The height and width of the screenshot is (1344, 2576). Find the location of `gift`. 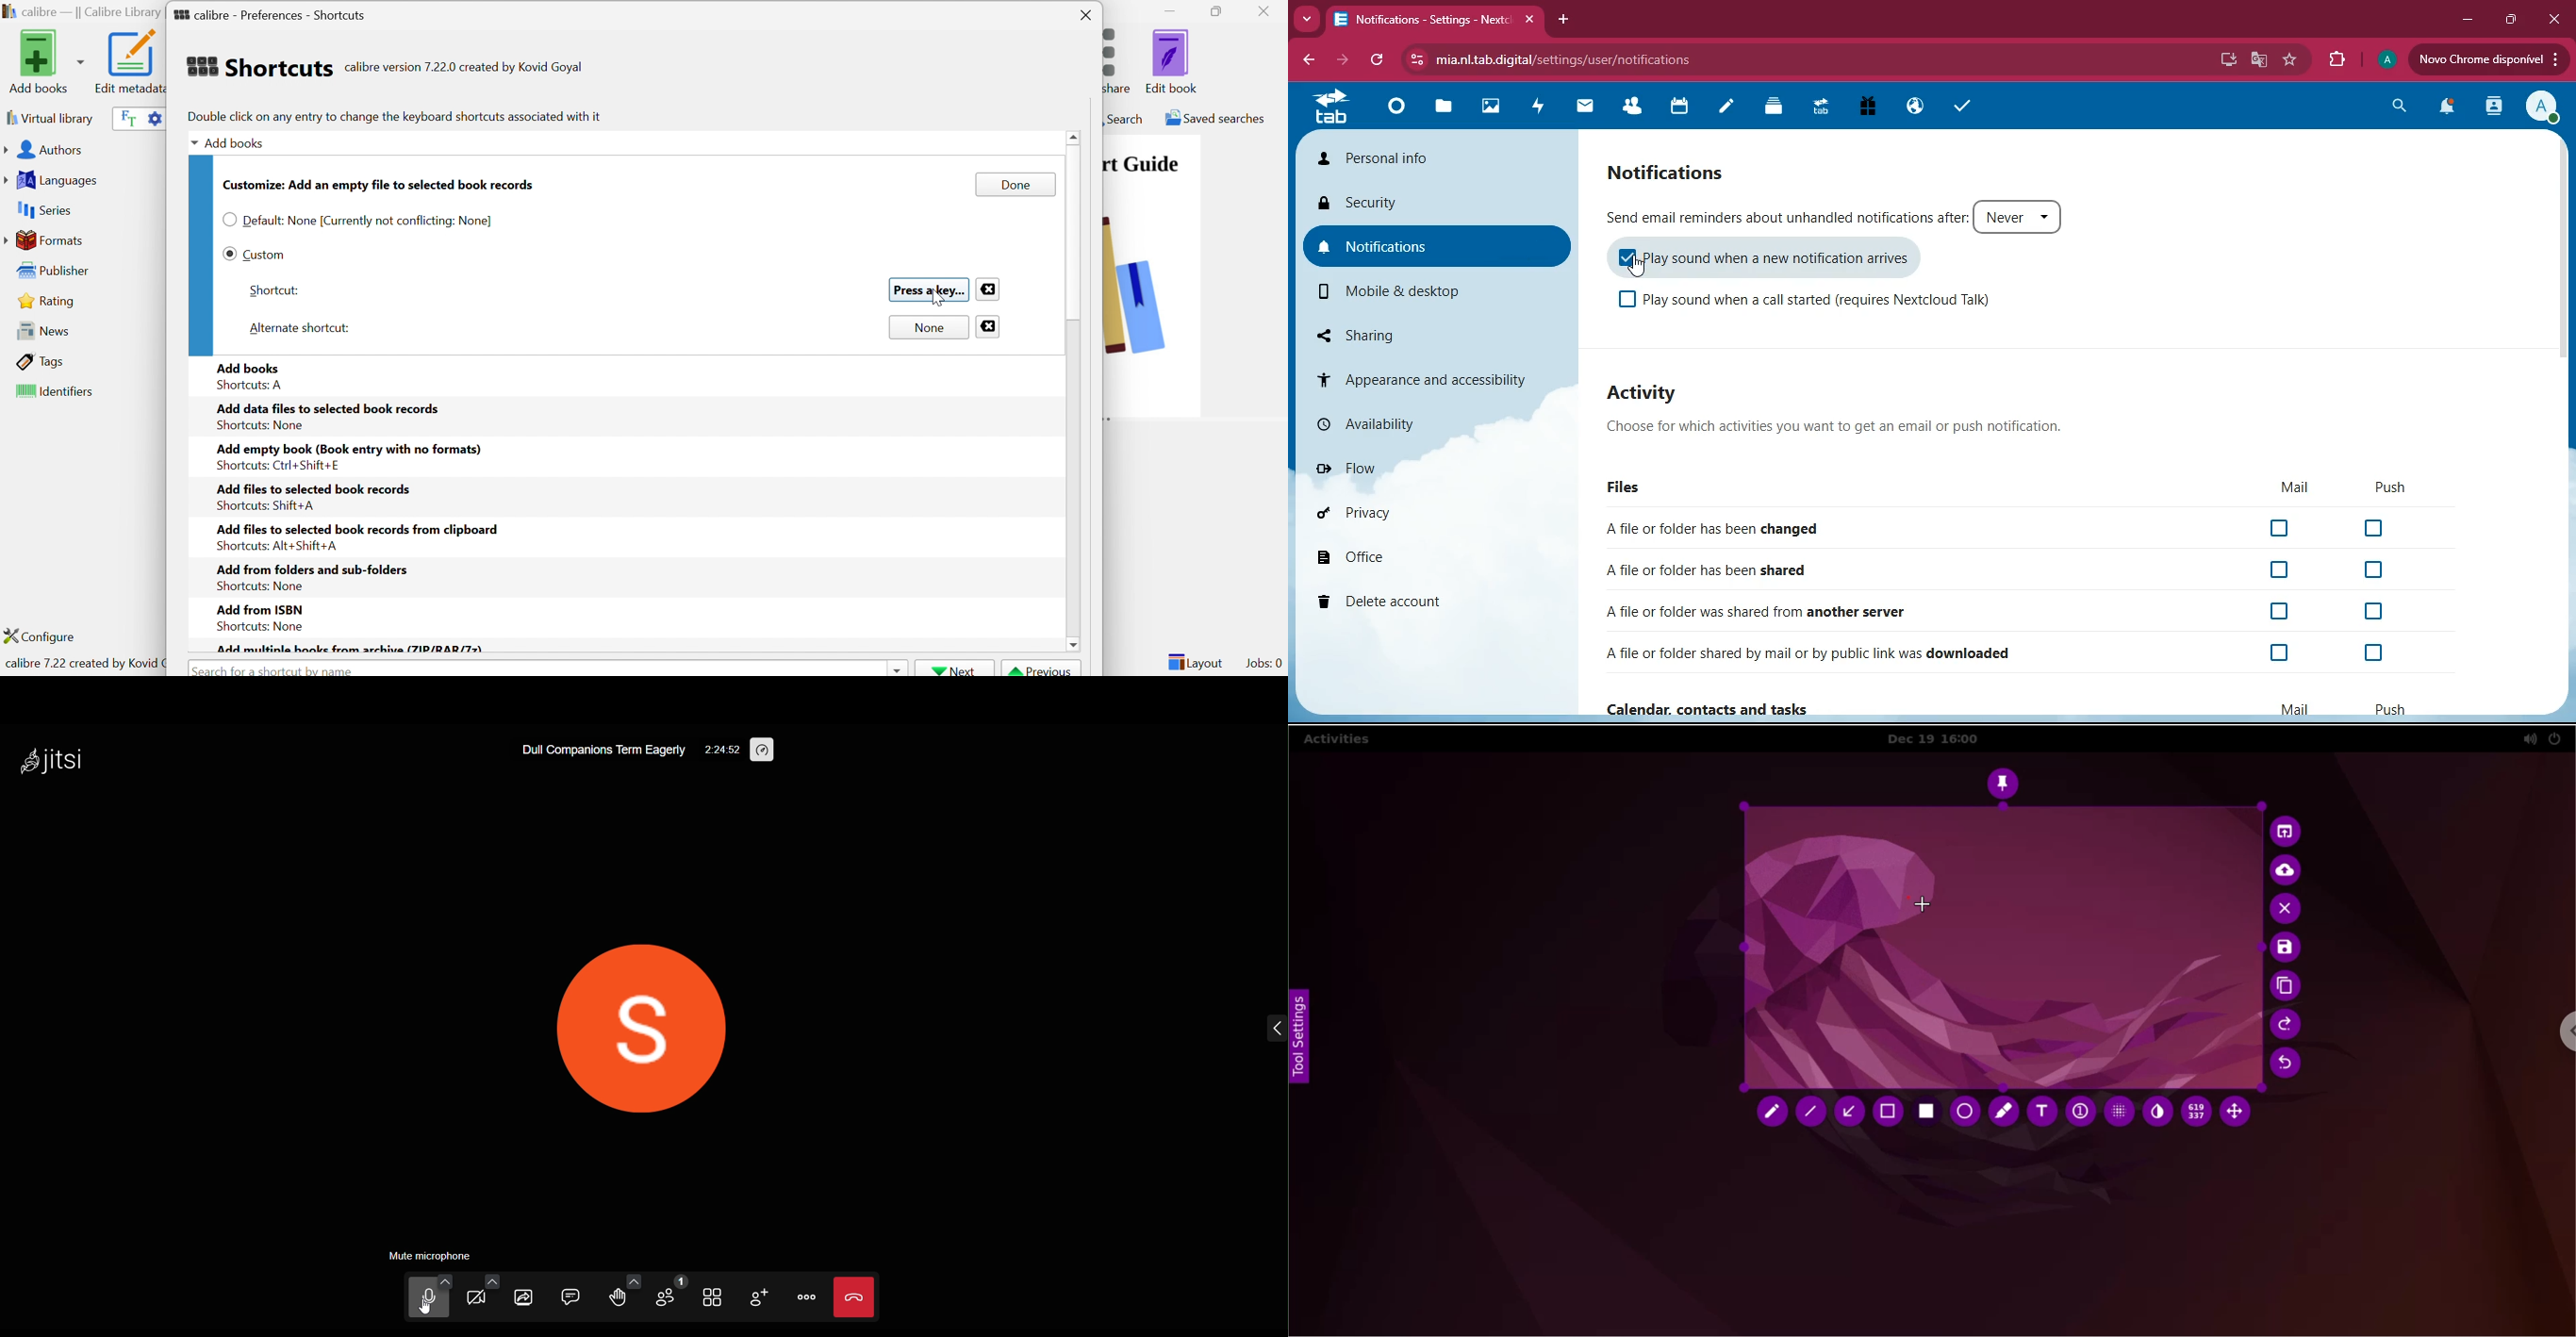

gift is located at coordinates (1861, 107).